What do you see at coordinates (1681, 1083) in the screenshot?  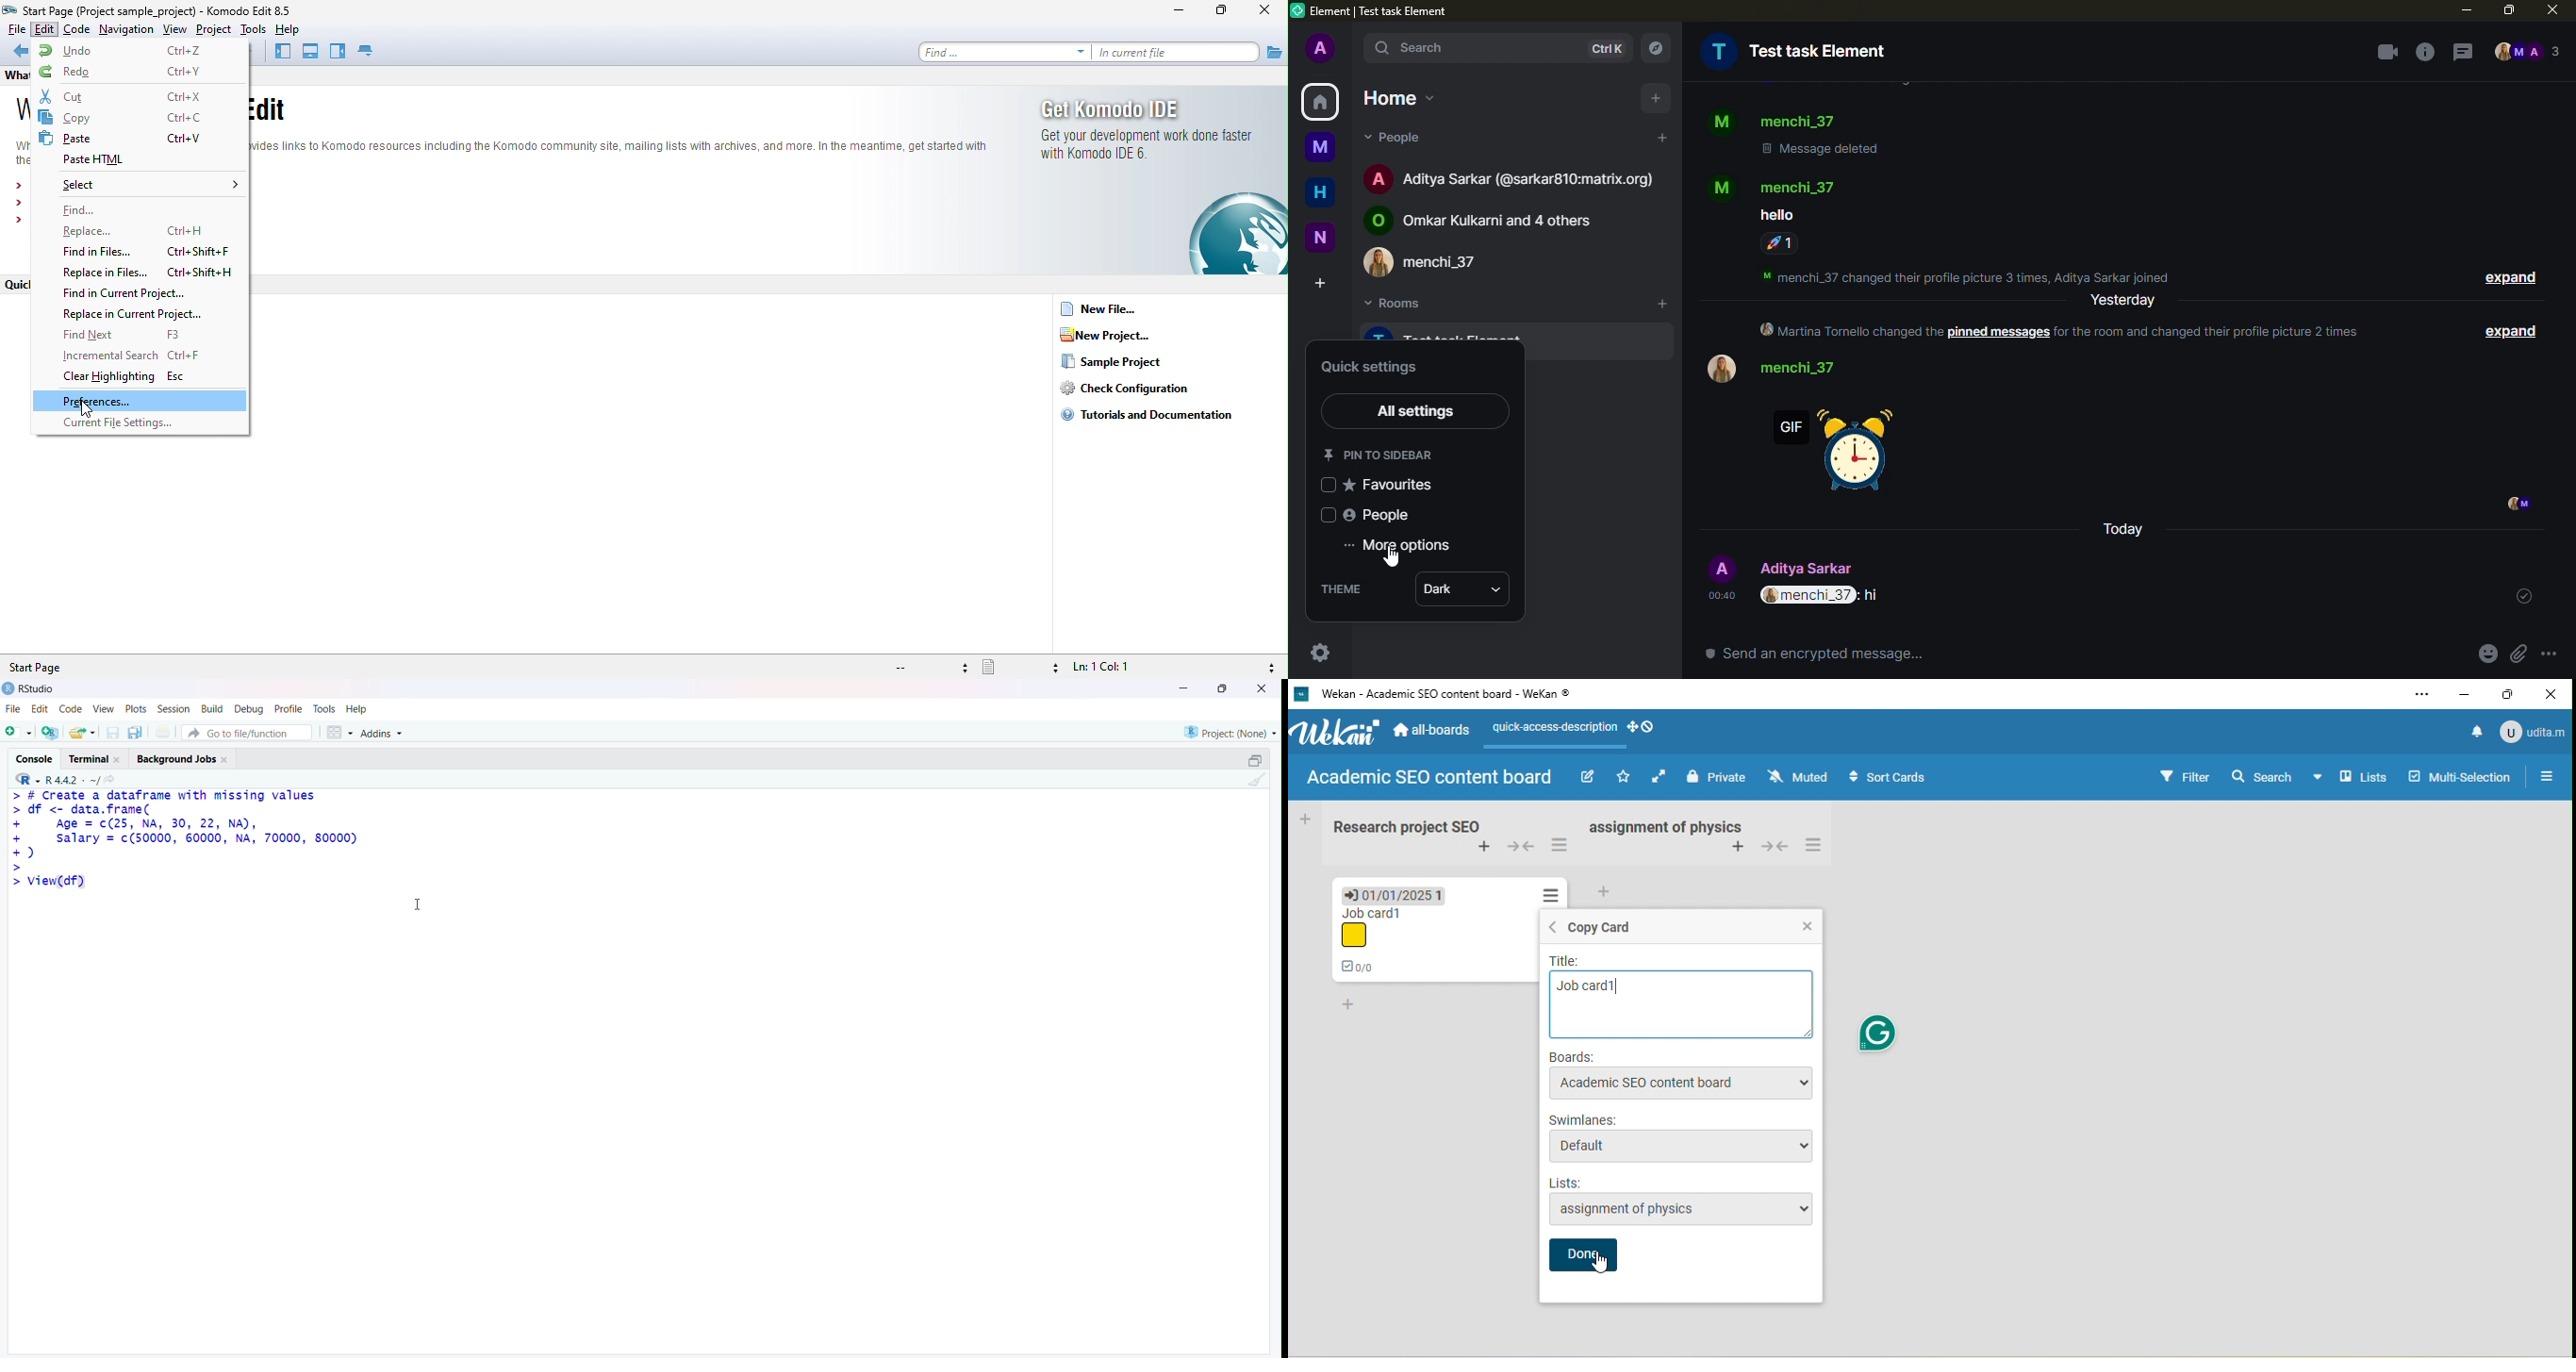 I see `academic seo content board` at bounding box center [1681, 1083].